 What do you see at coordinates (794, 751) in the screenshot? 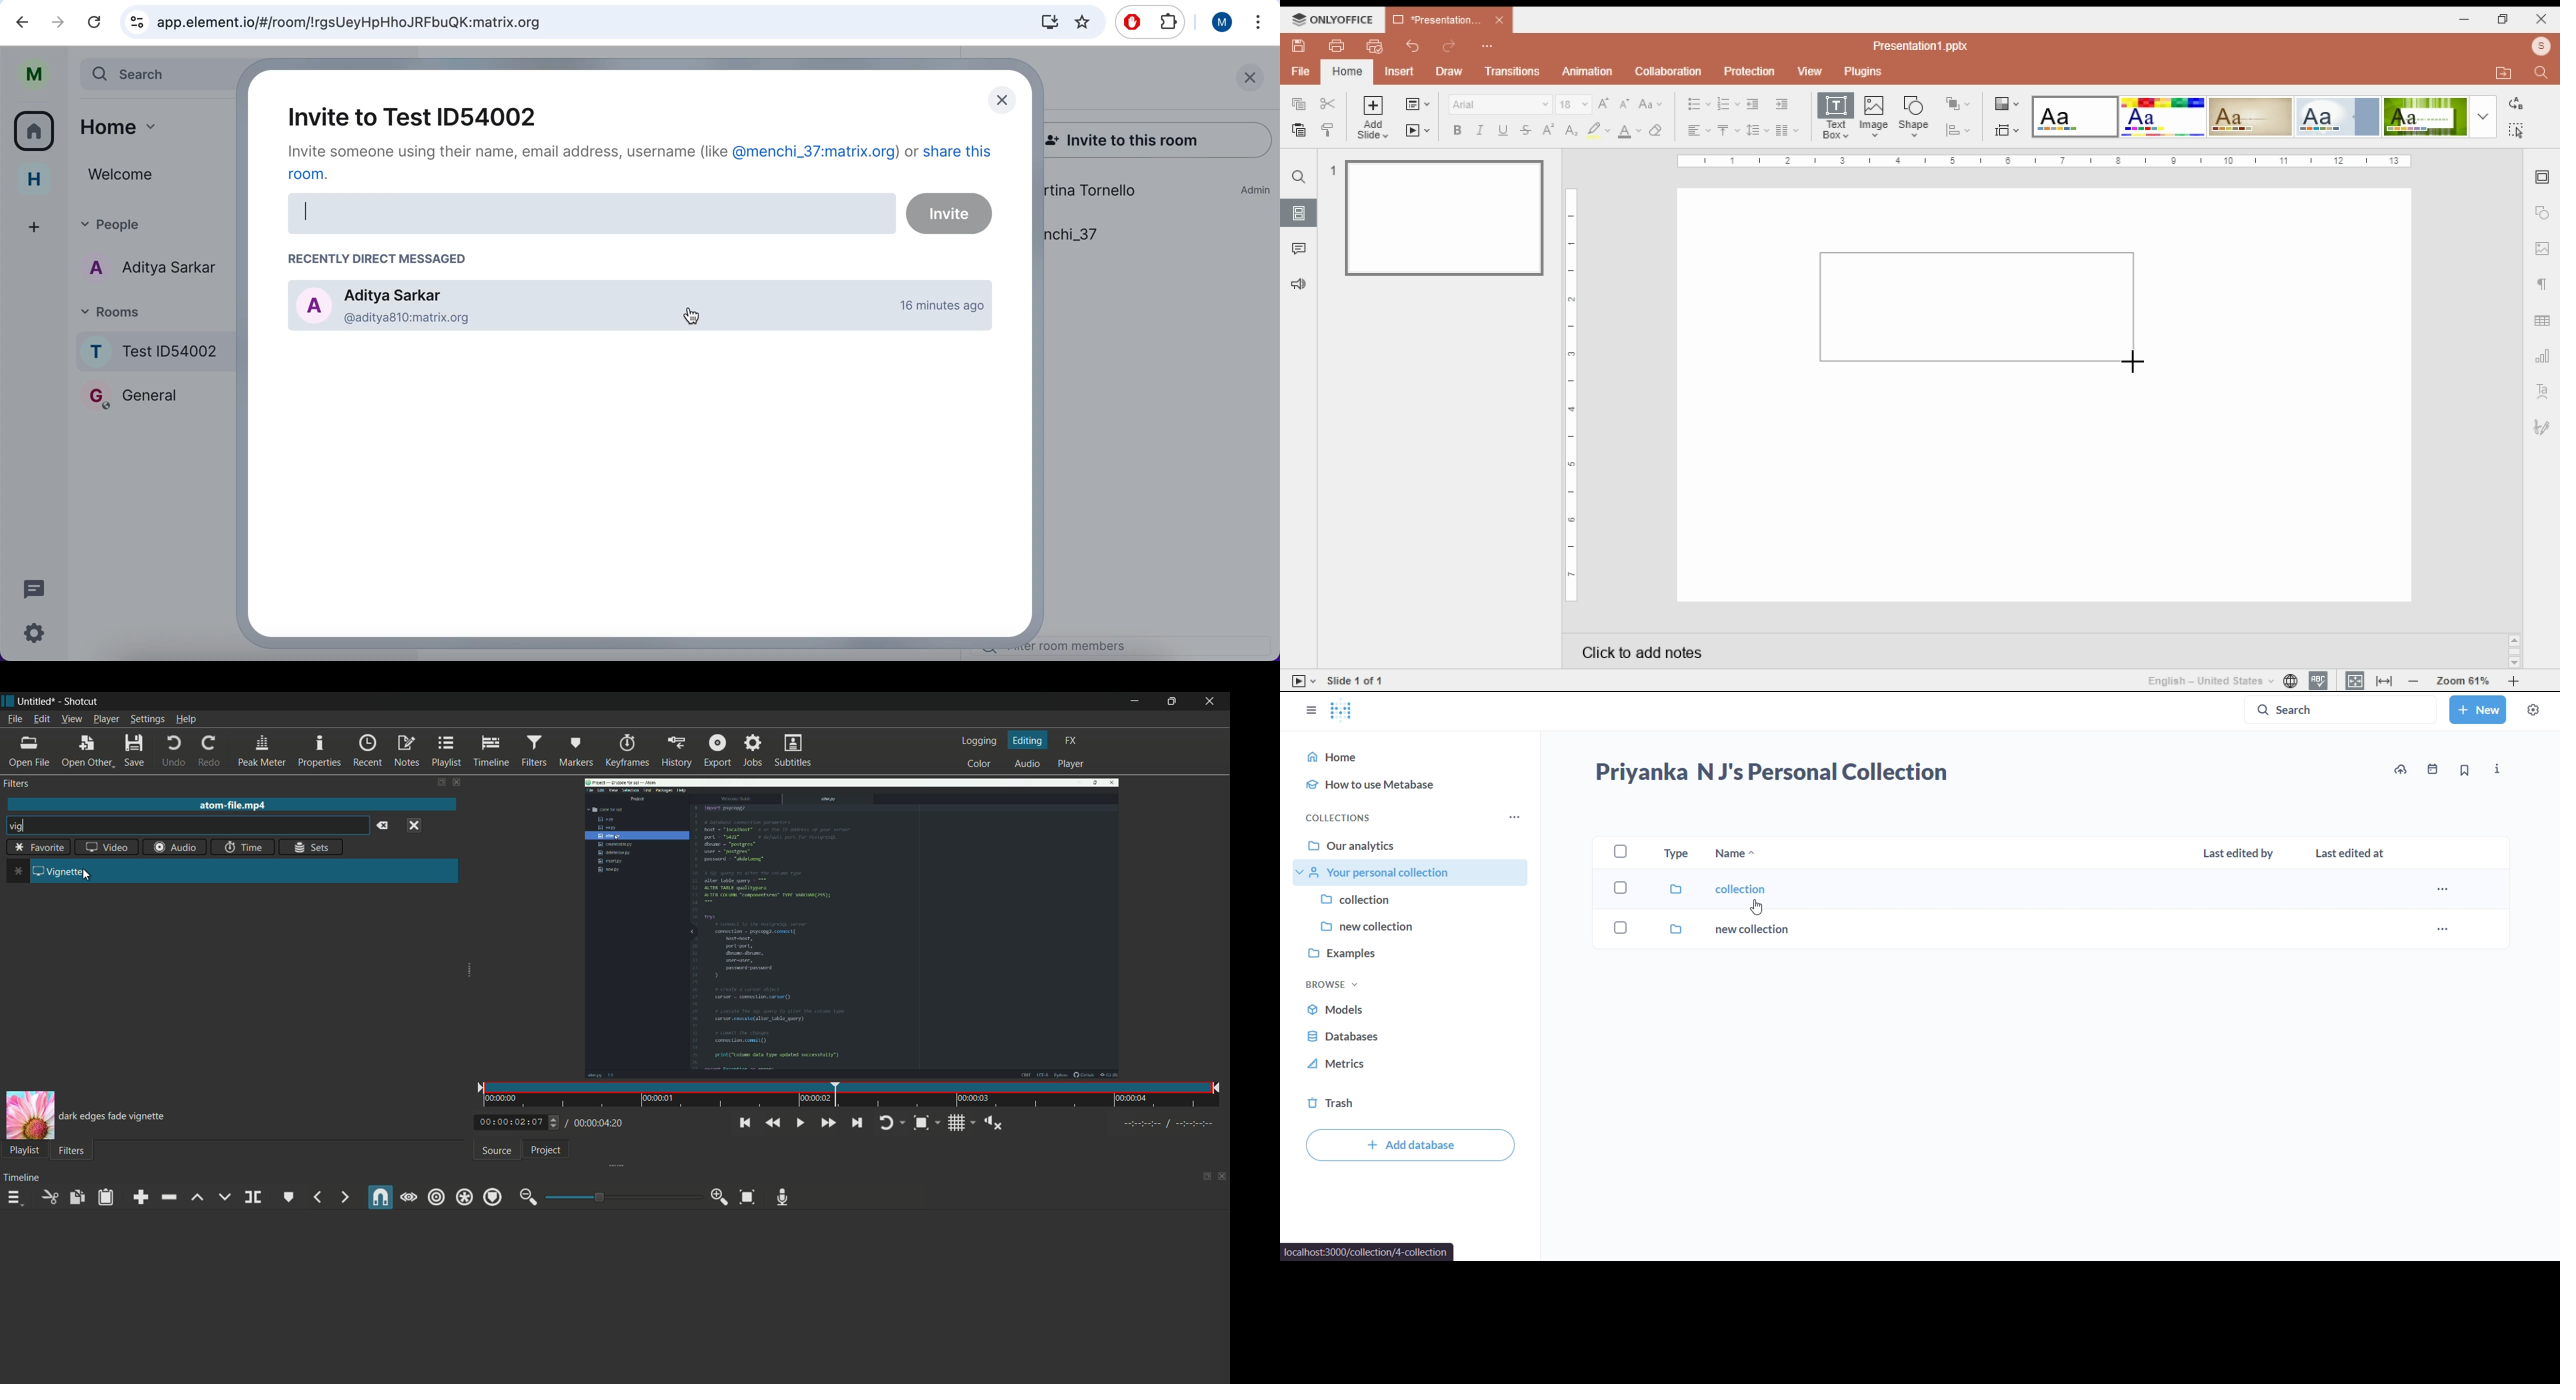
I see `subtitles` at bounding box center [794, 751].